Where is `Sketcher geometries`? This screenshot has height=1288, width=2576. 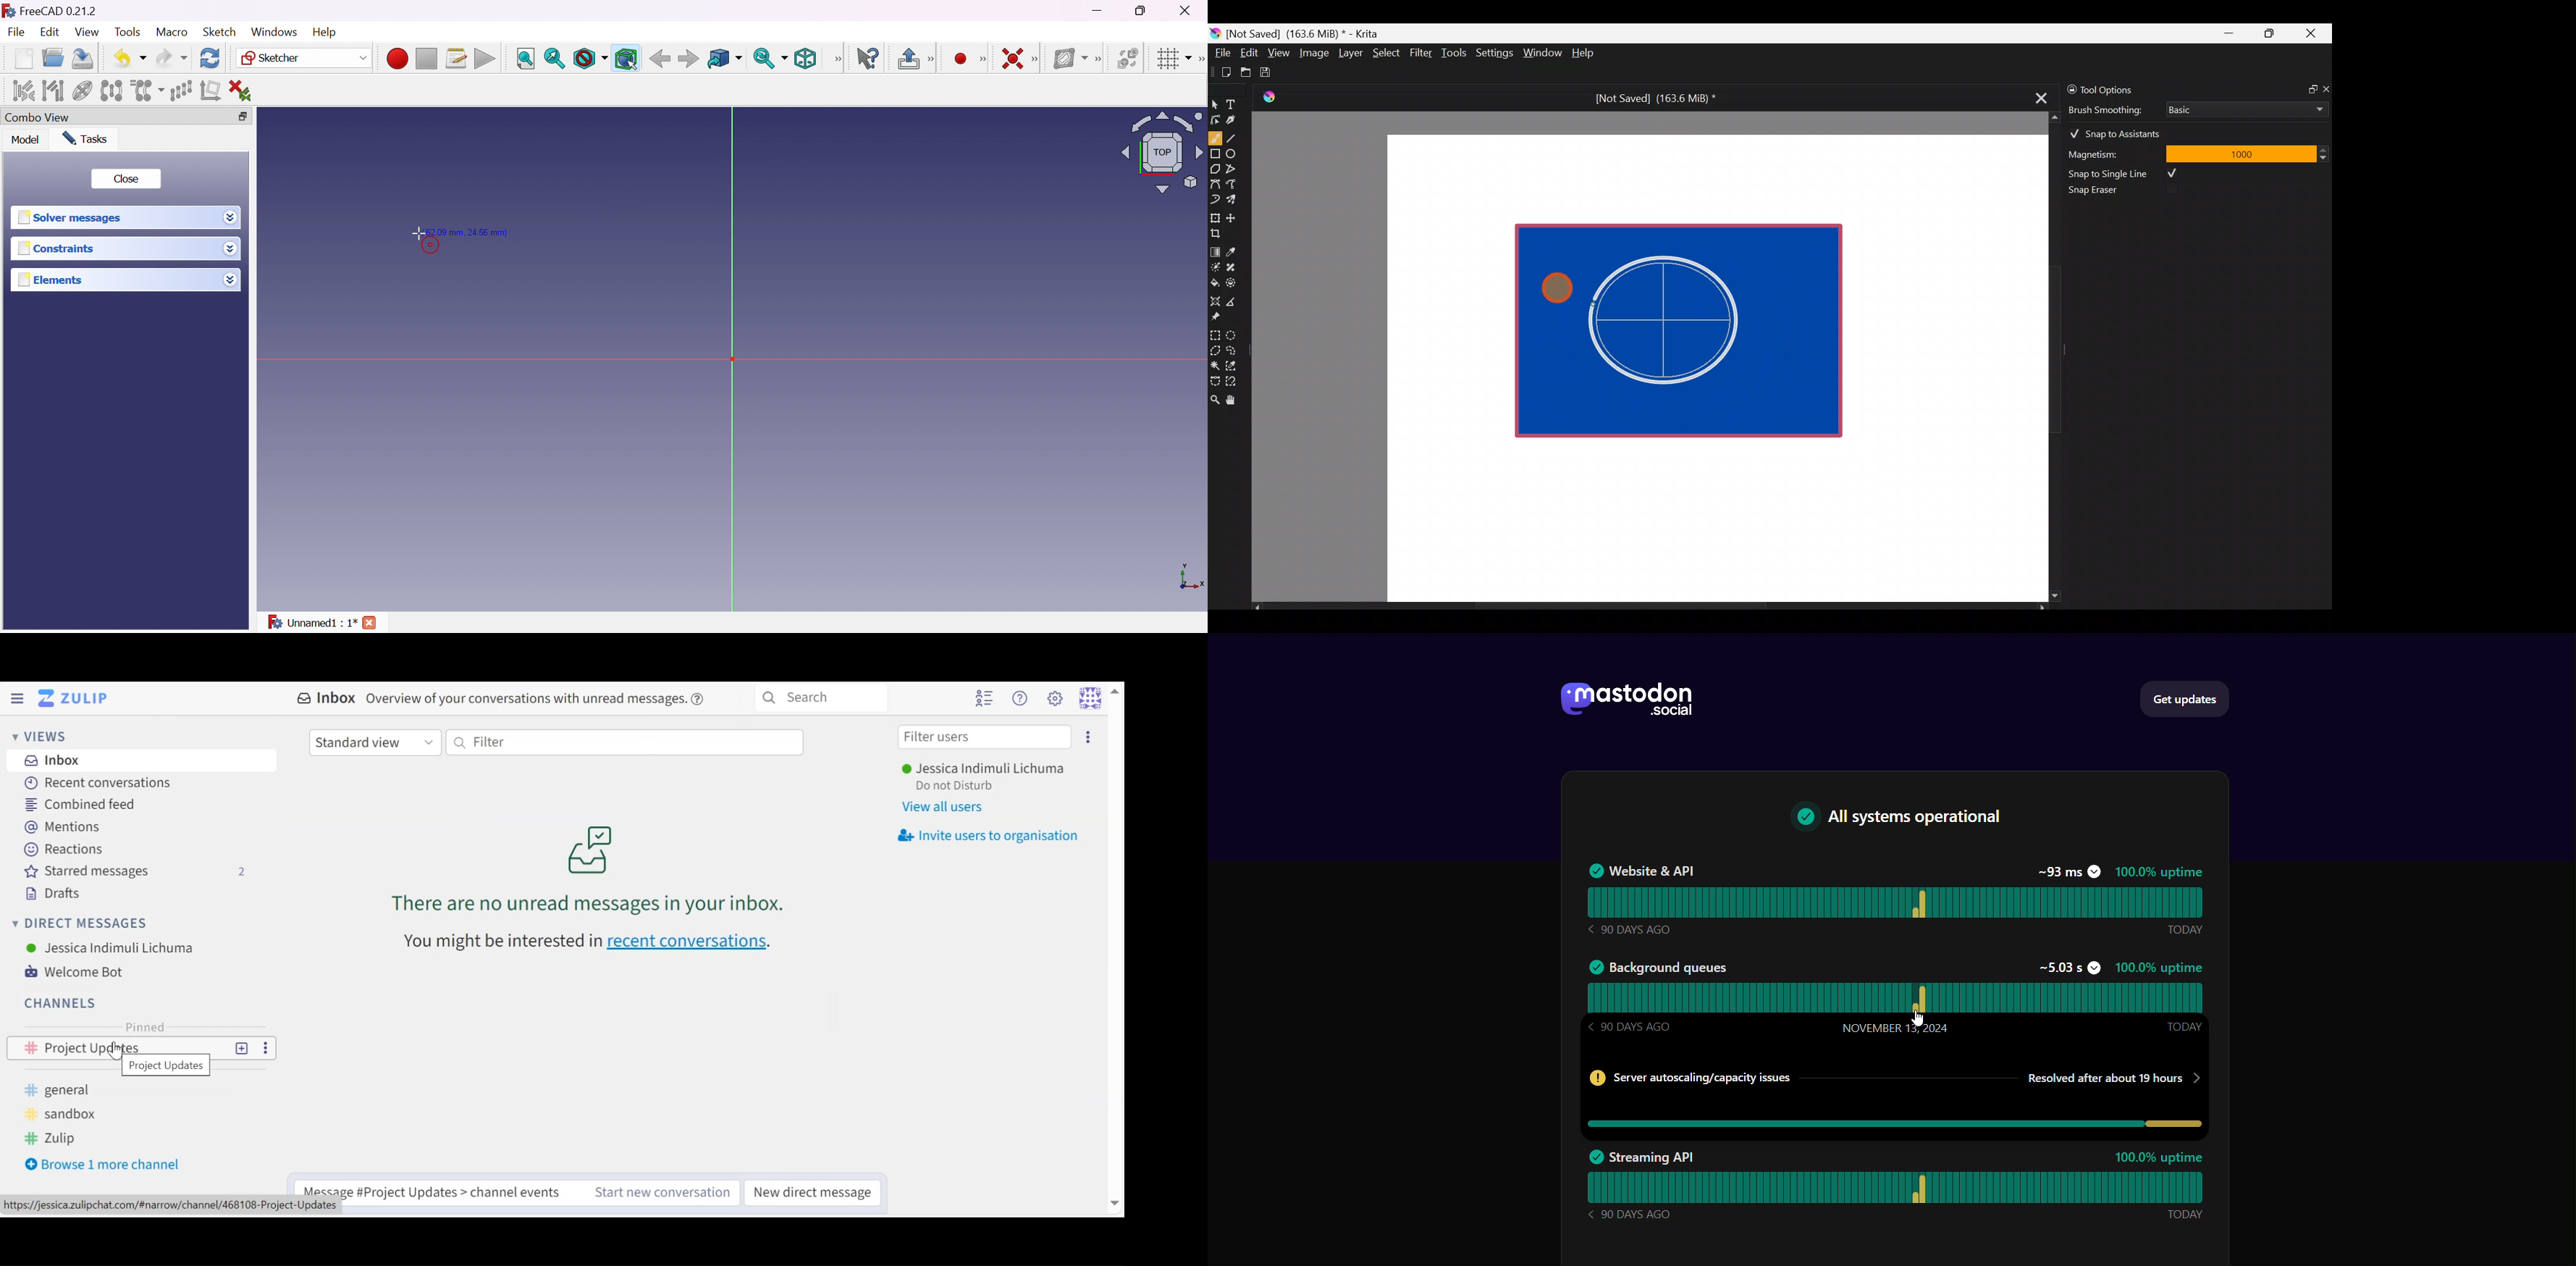 Sketcher geometries is located at coordinates (983, 60).